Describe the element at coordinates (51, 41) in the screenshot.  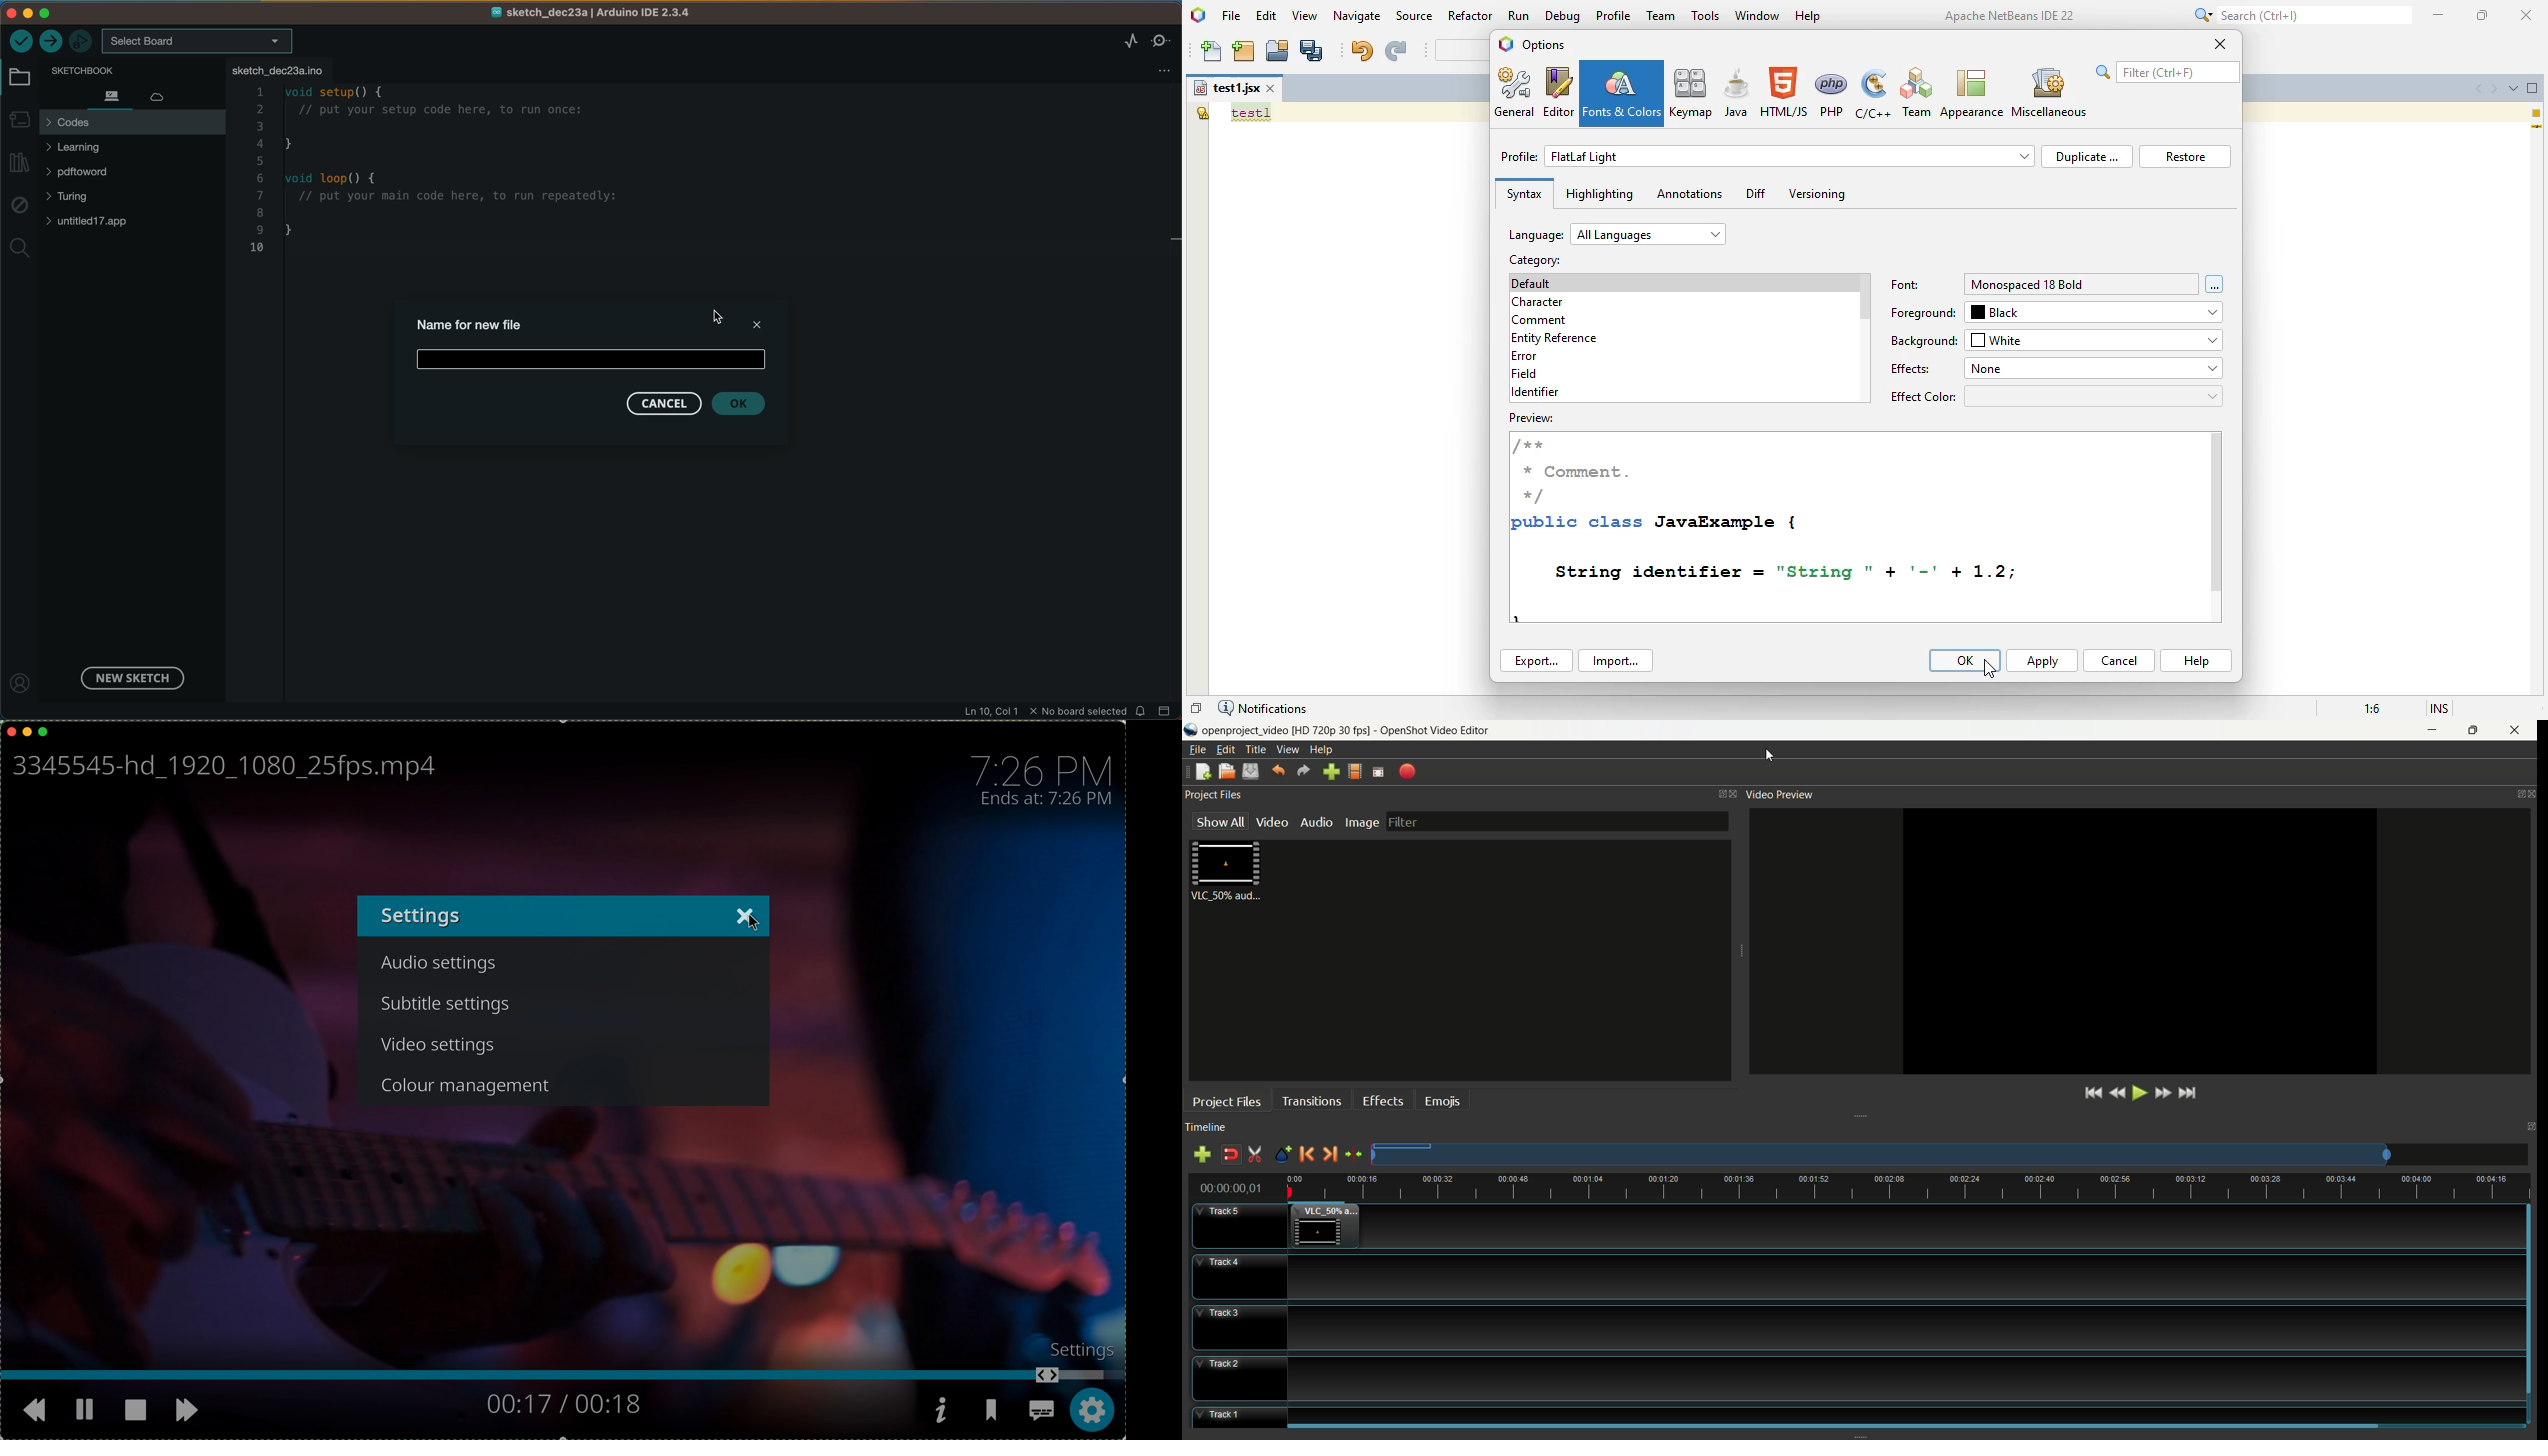
I see `upload` at that location.